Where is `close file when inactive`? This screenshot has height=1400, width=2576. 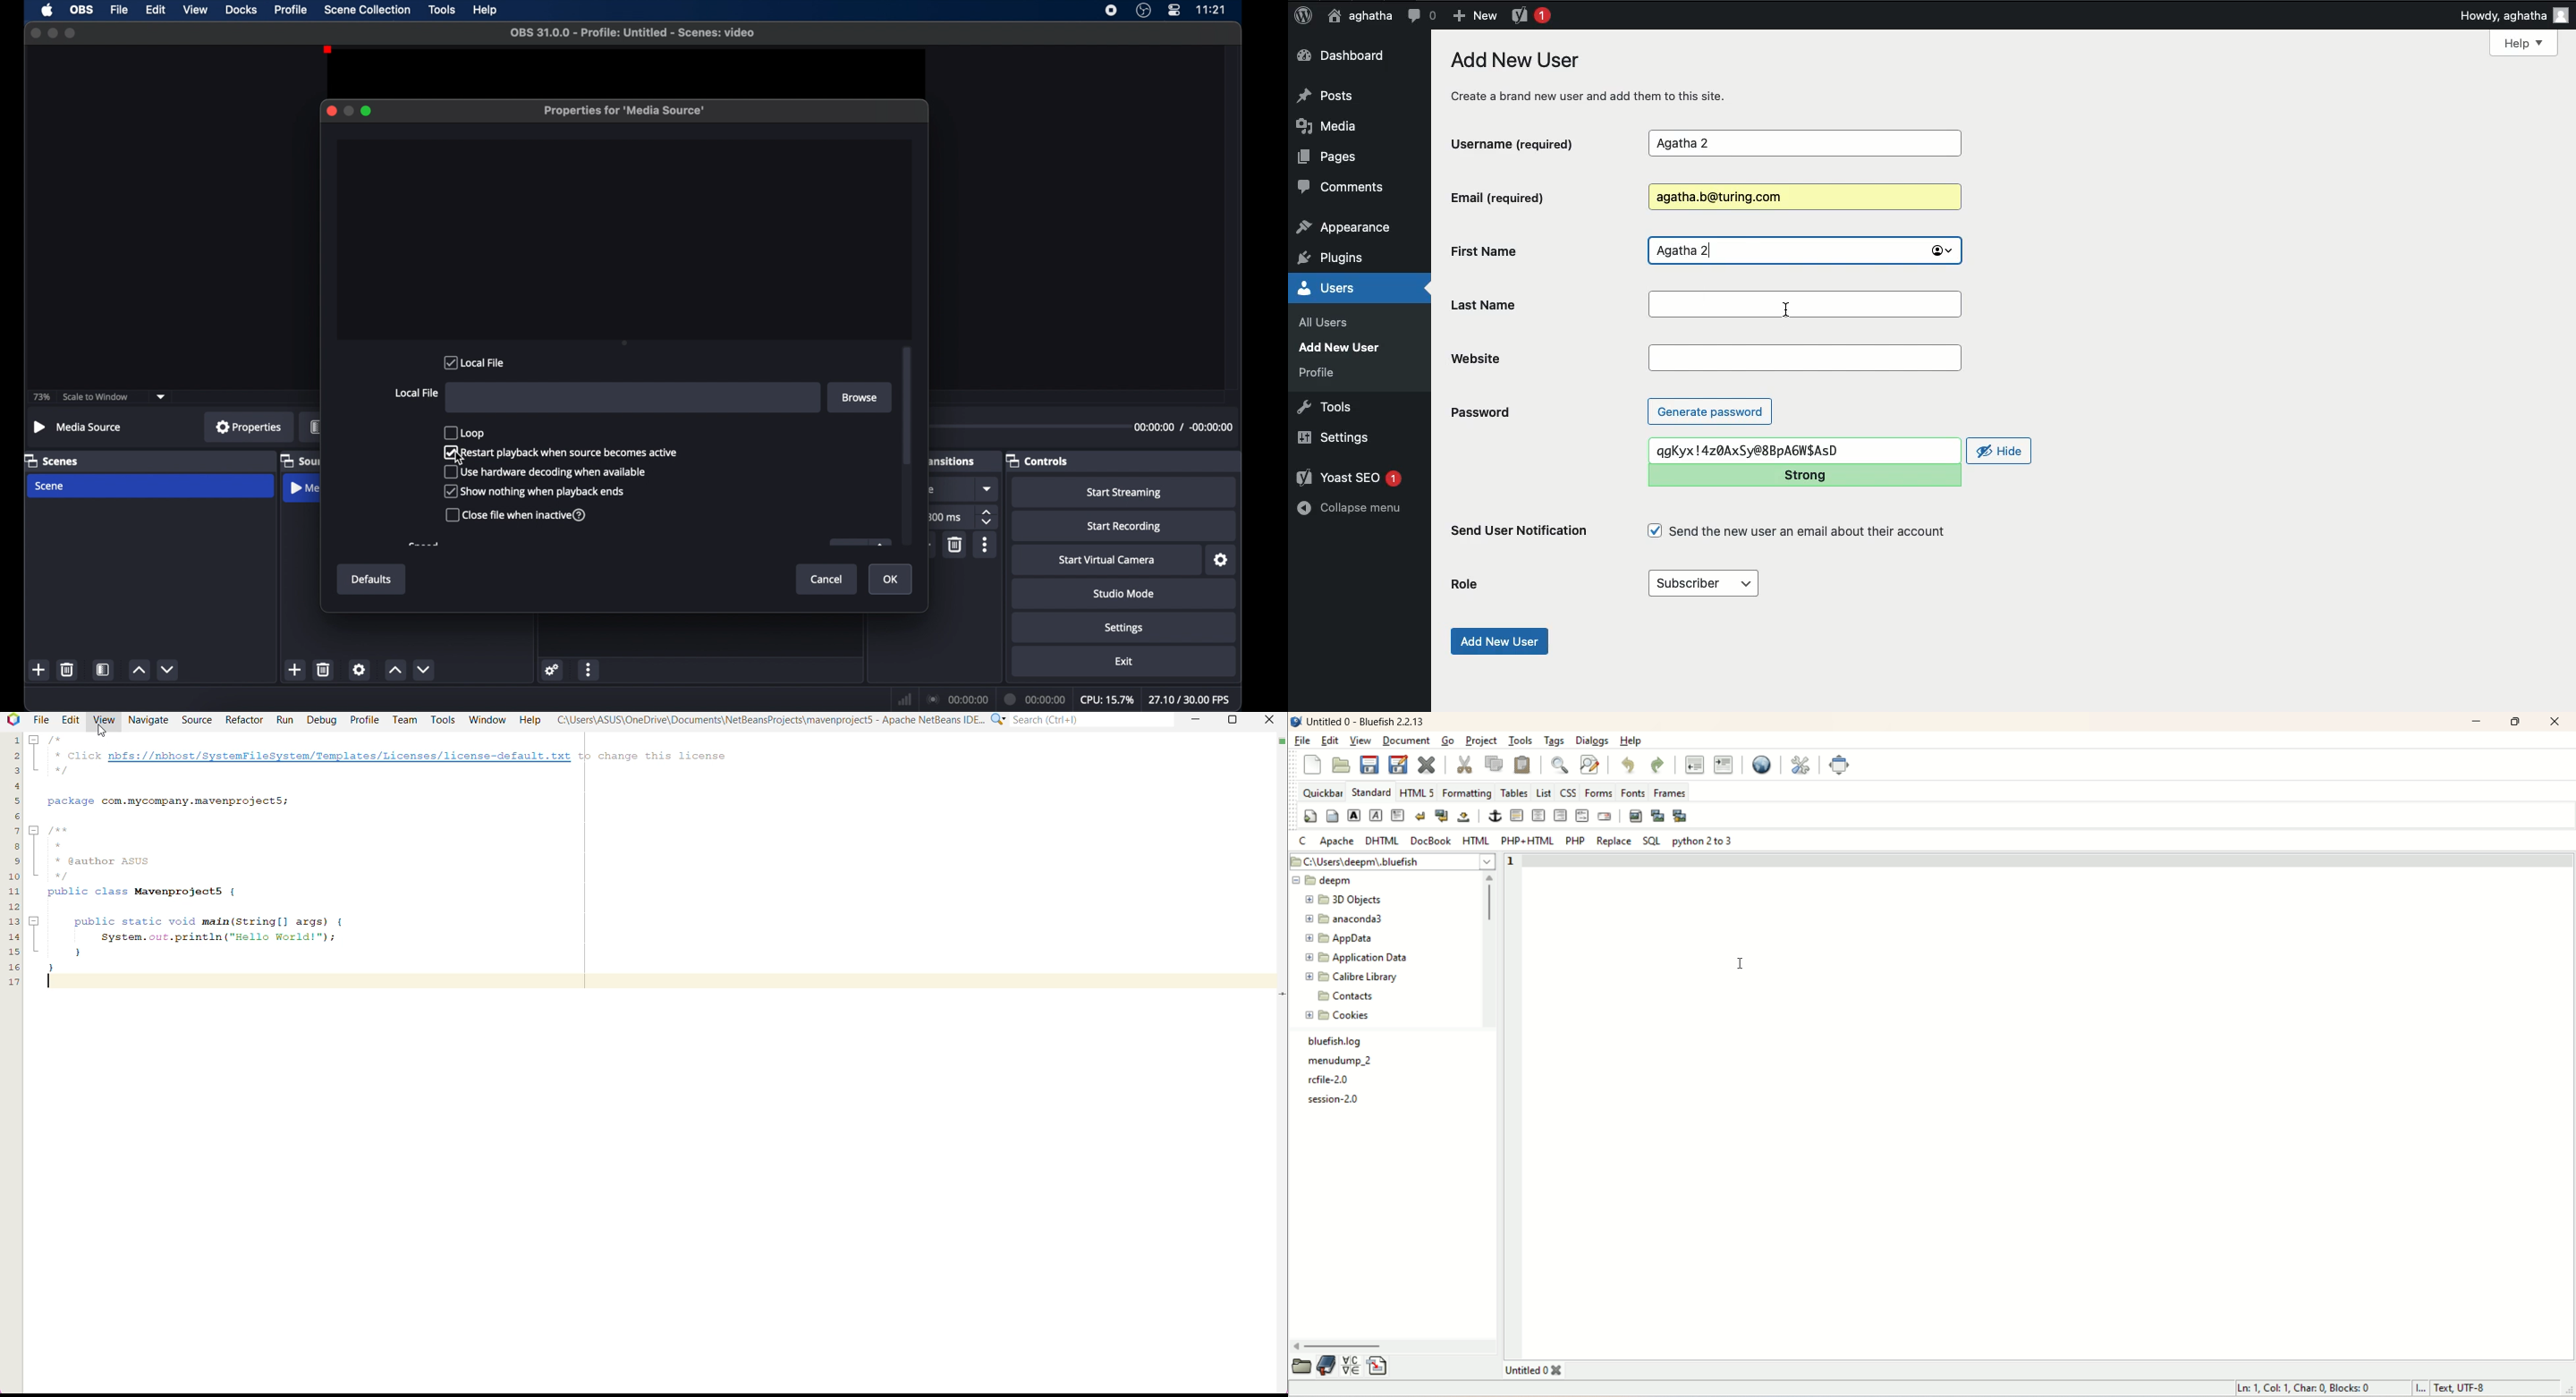
close file when inactive is located at coordinates (516, 514).